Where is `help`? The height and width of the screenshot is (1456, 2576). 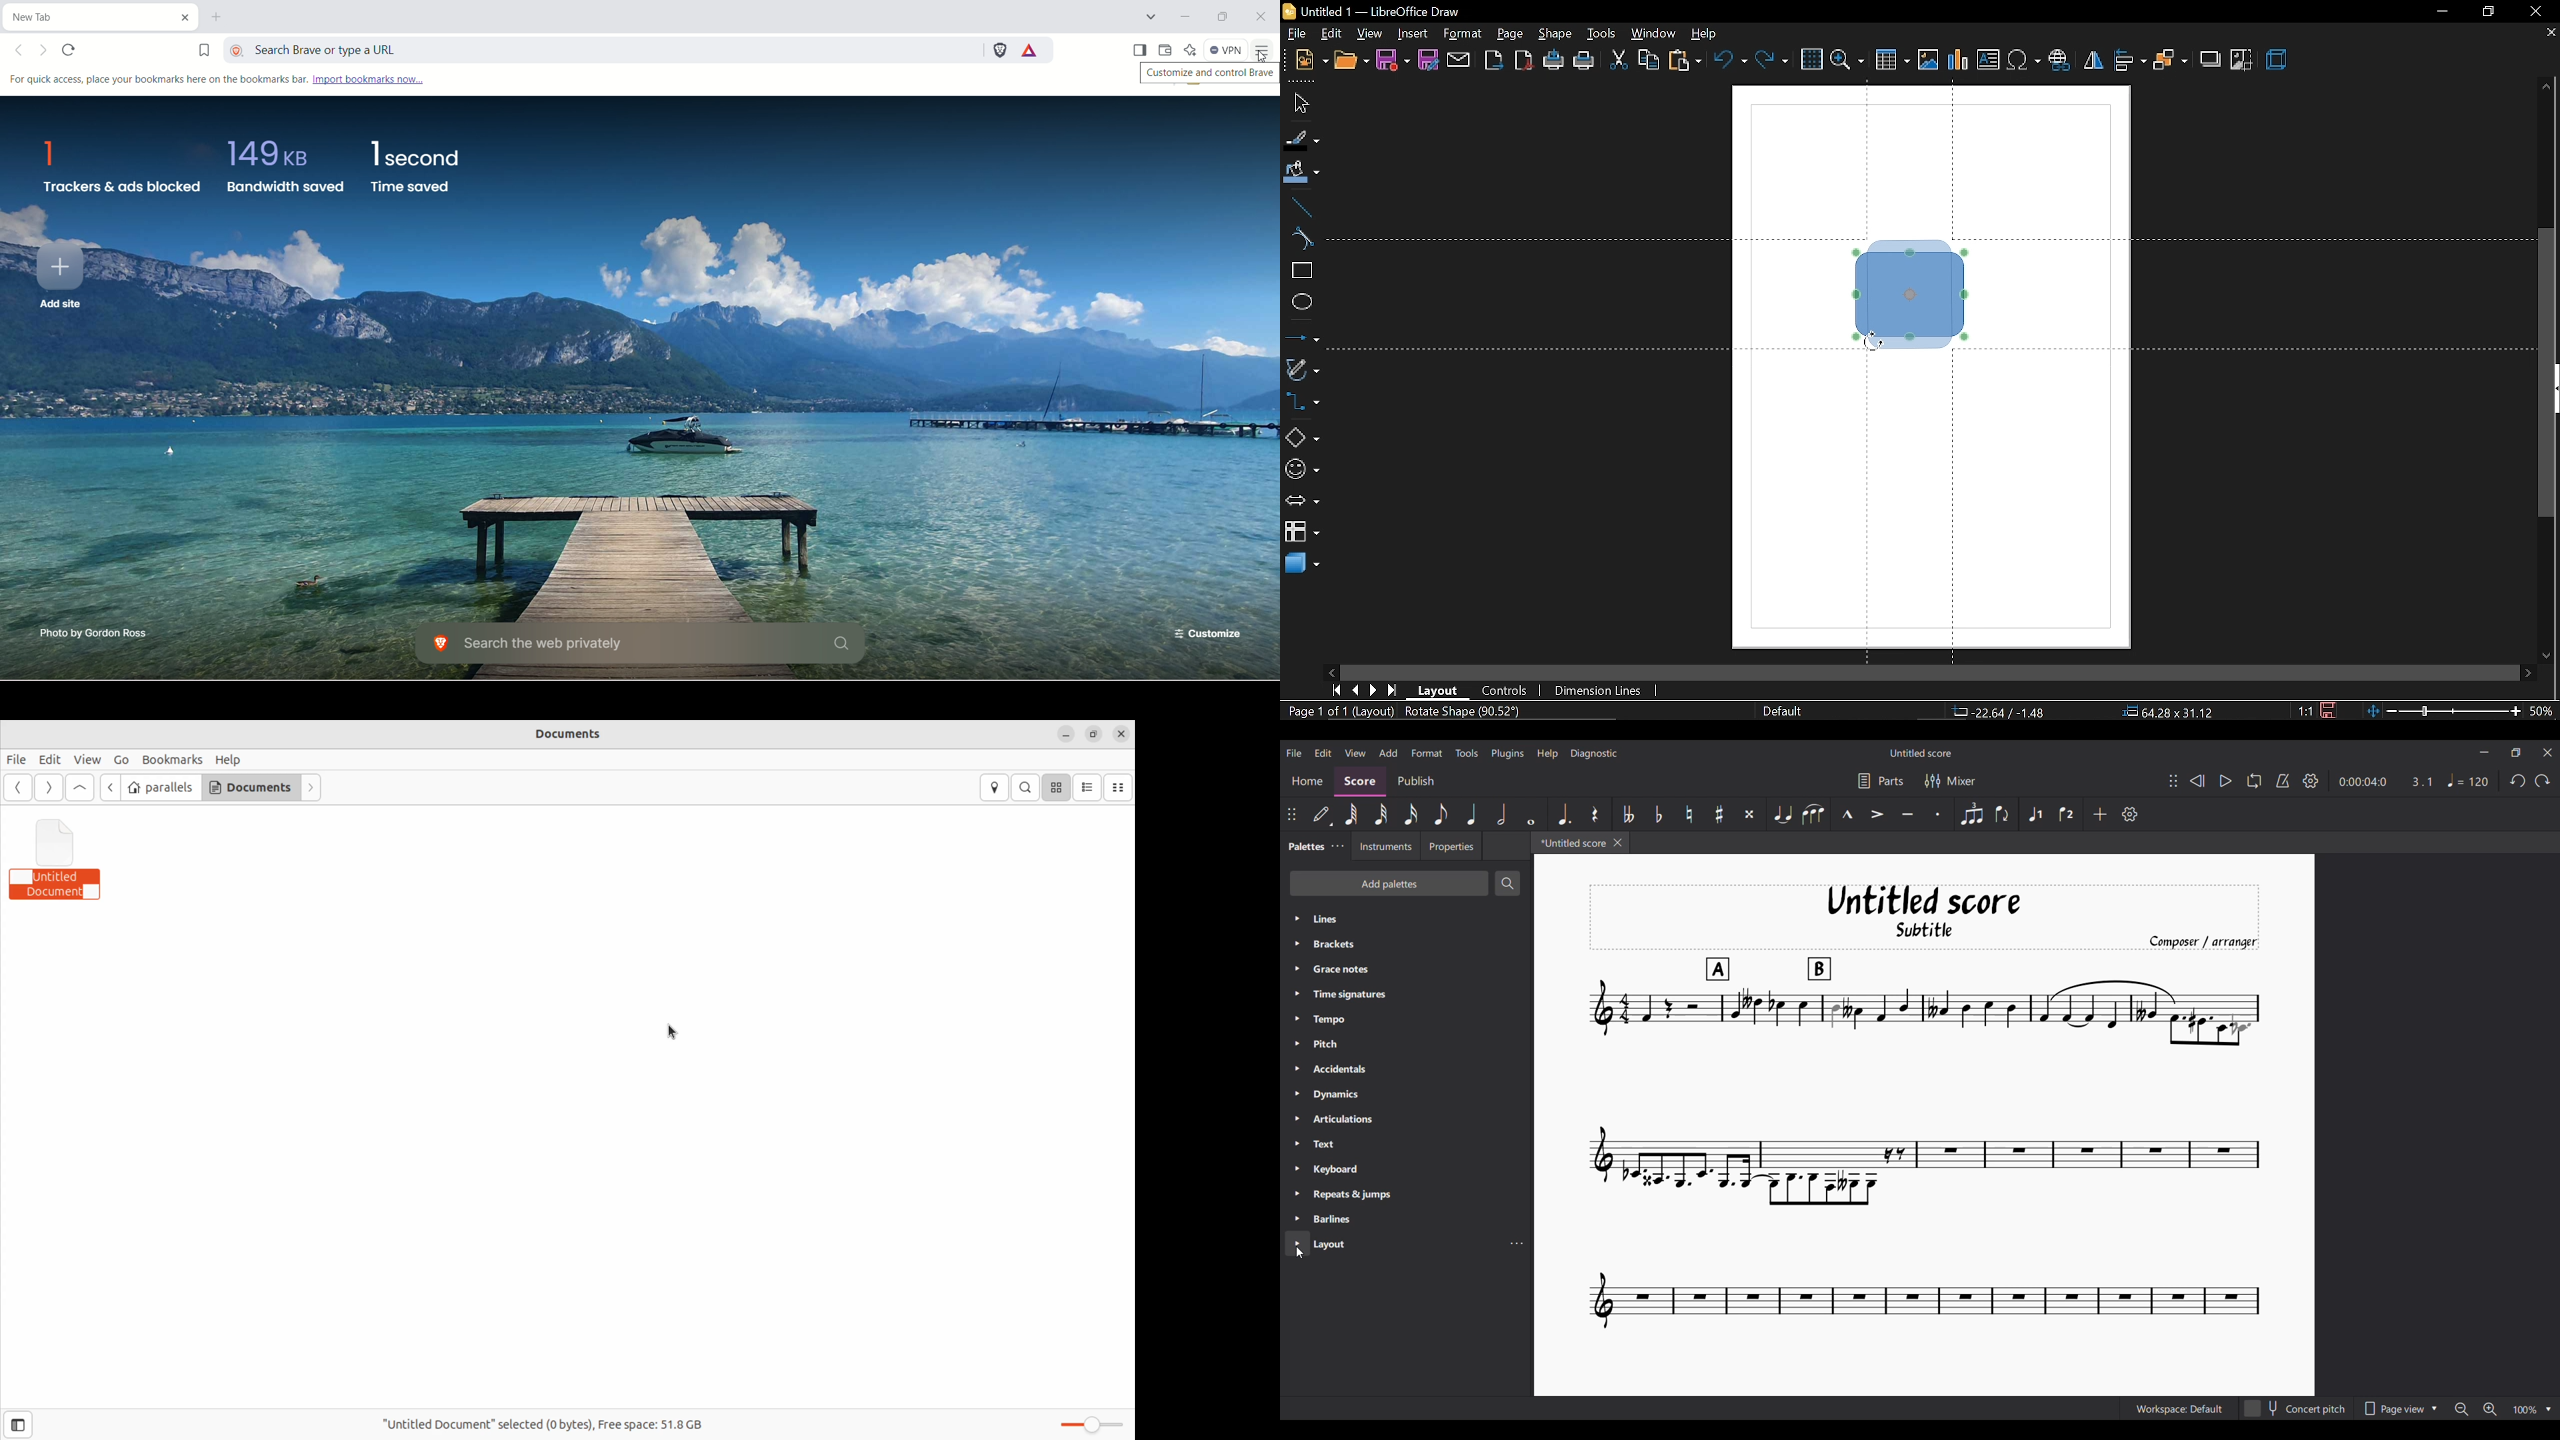
help is located at coordinates (1706, 35).